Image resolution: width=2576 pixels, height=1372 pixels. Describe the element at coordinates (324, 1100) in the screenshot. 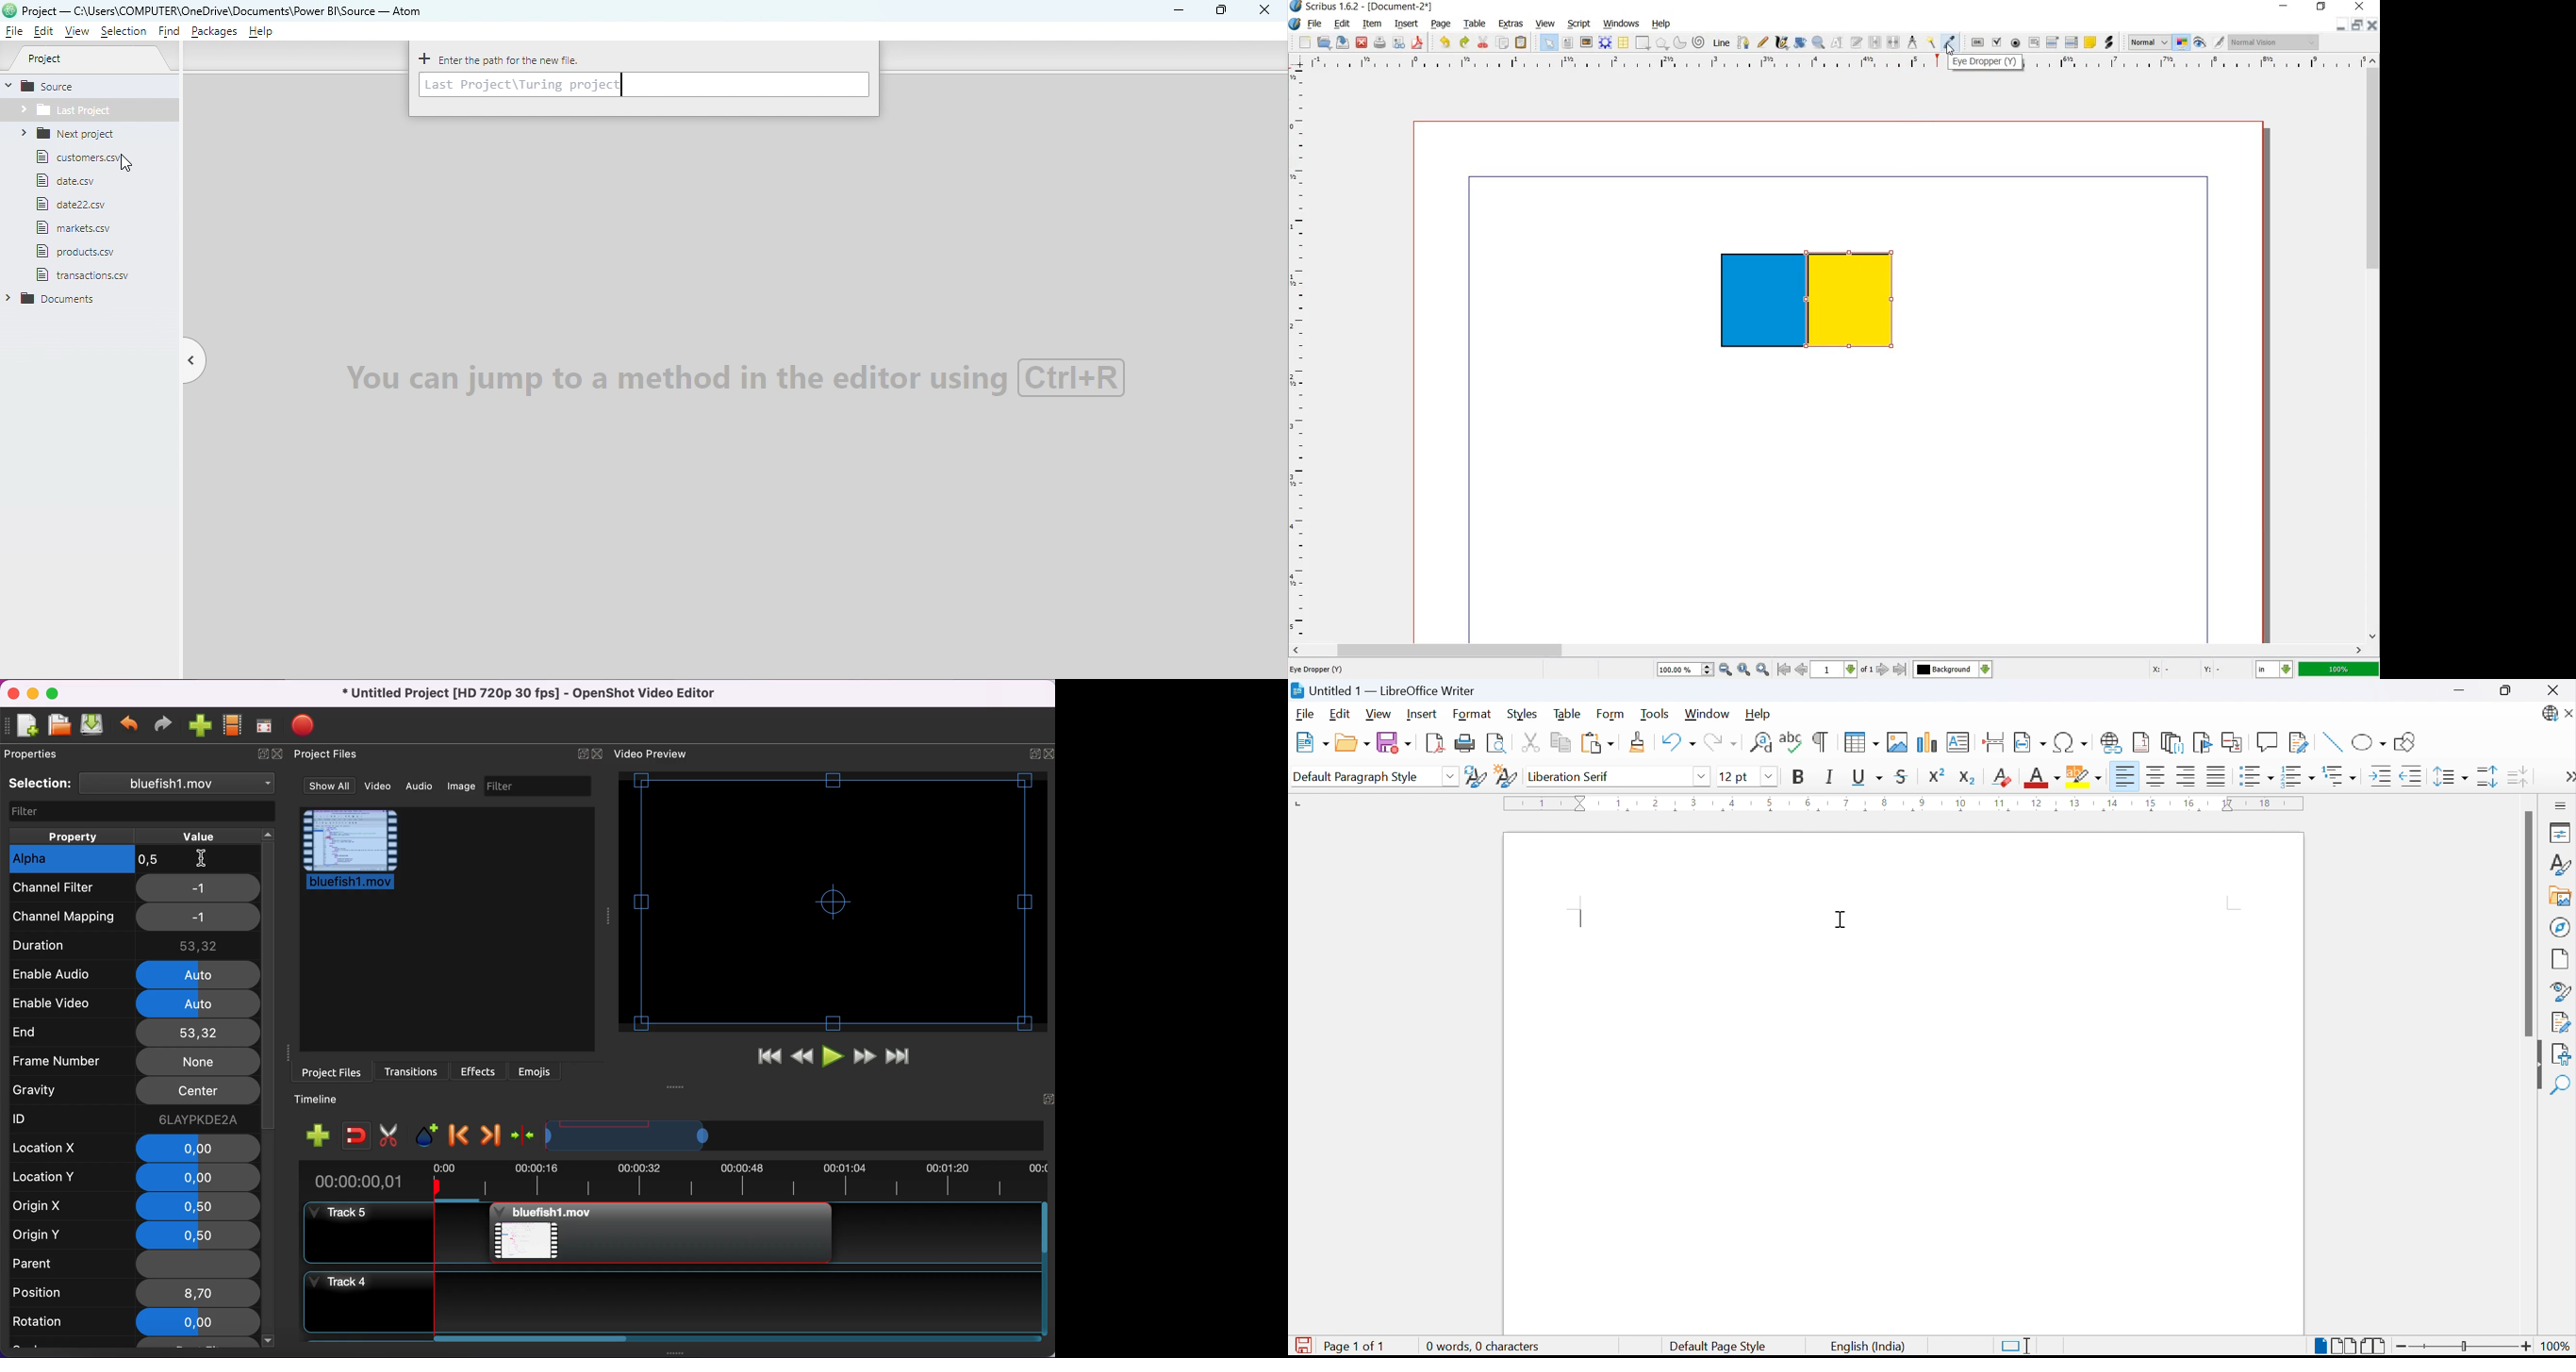

I see `timeline` at that location.